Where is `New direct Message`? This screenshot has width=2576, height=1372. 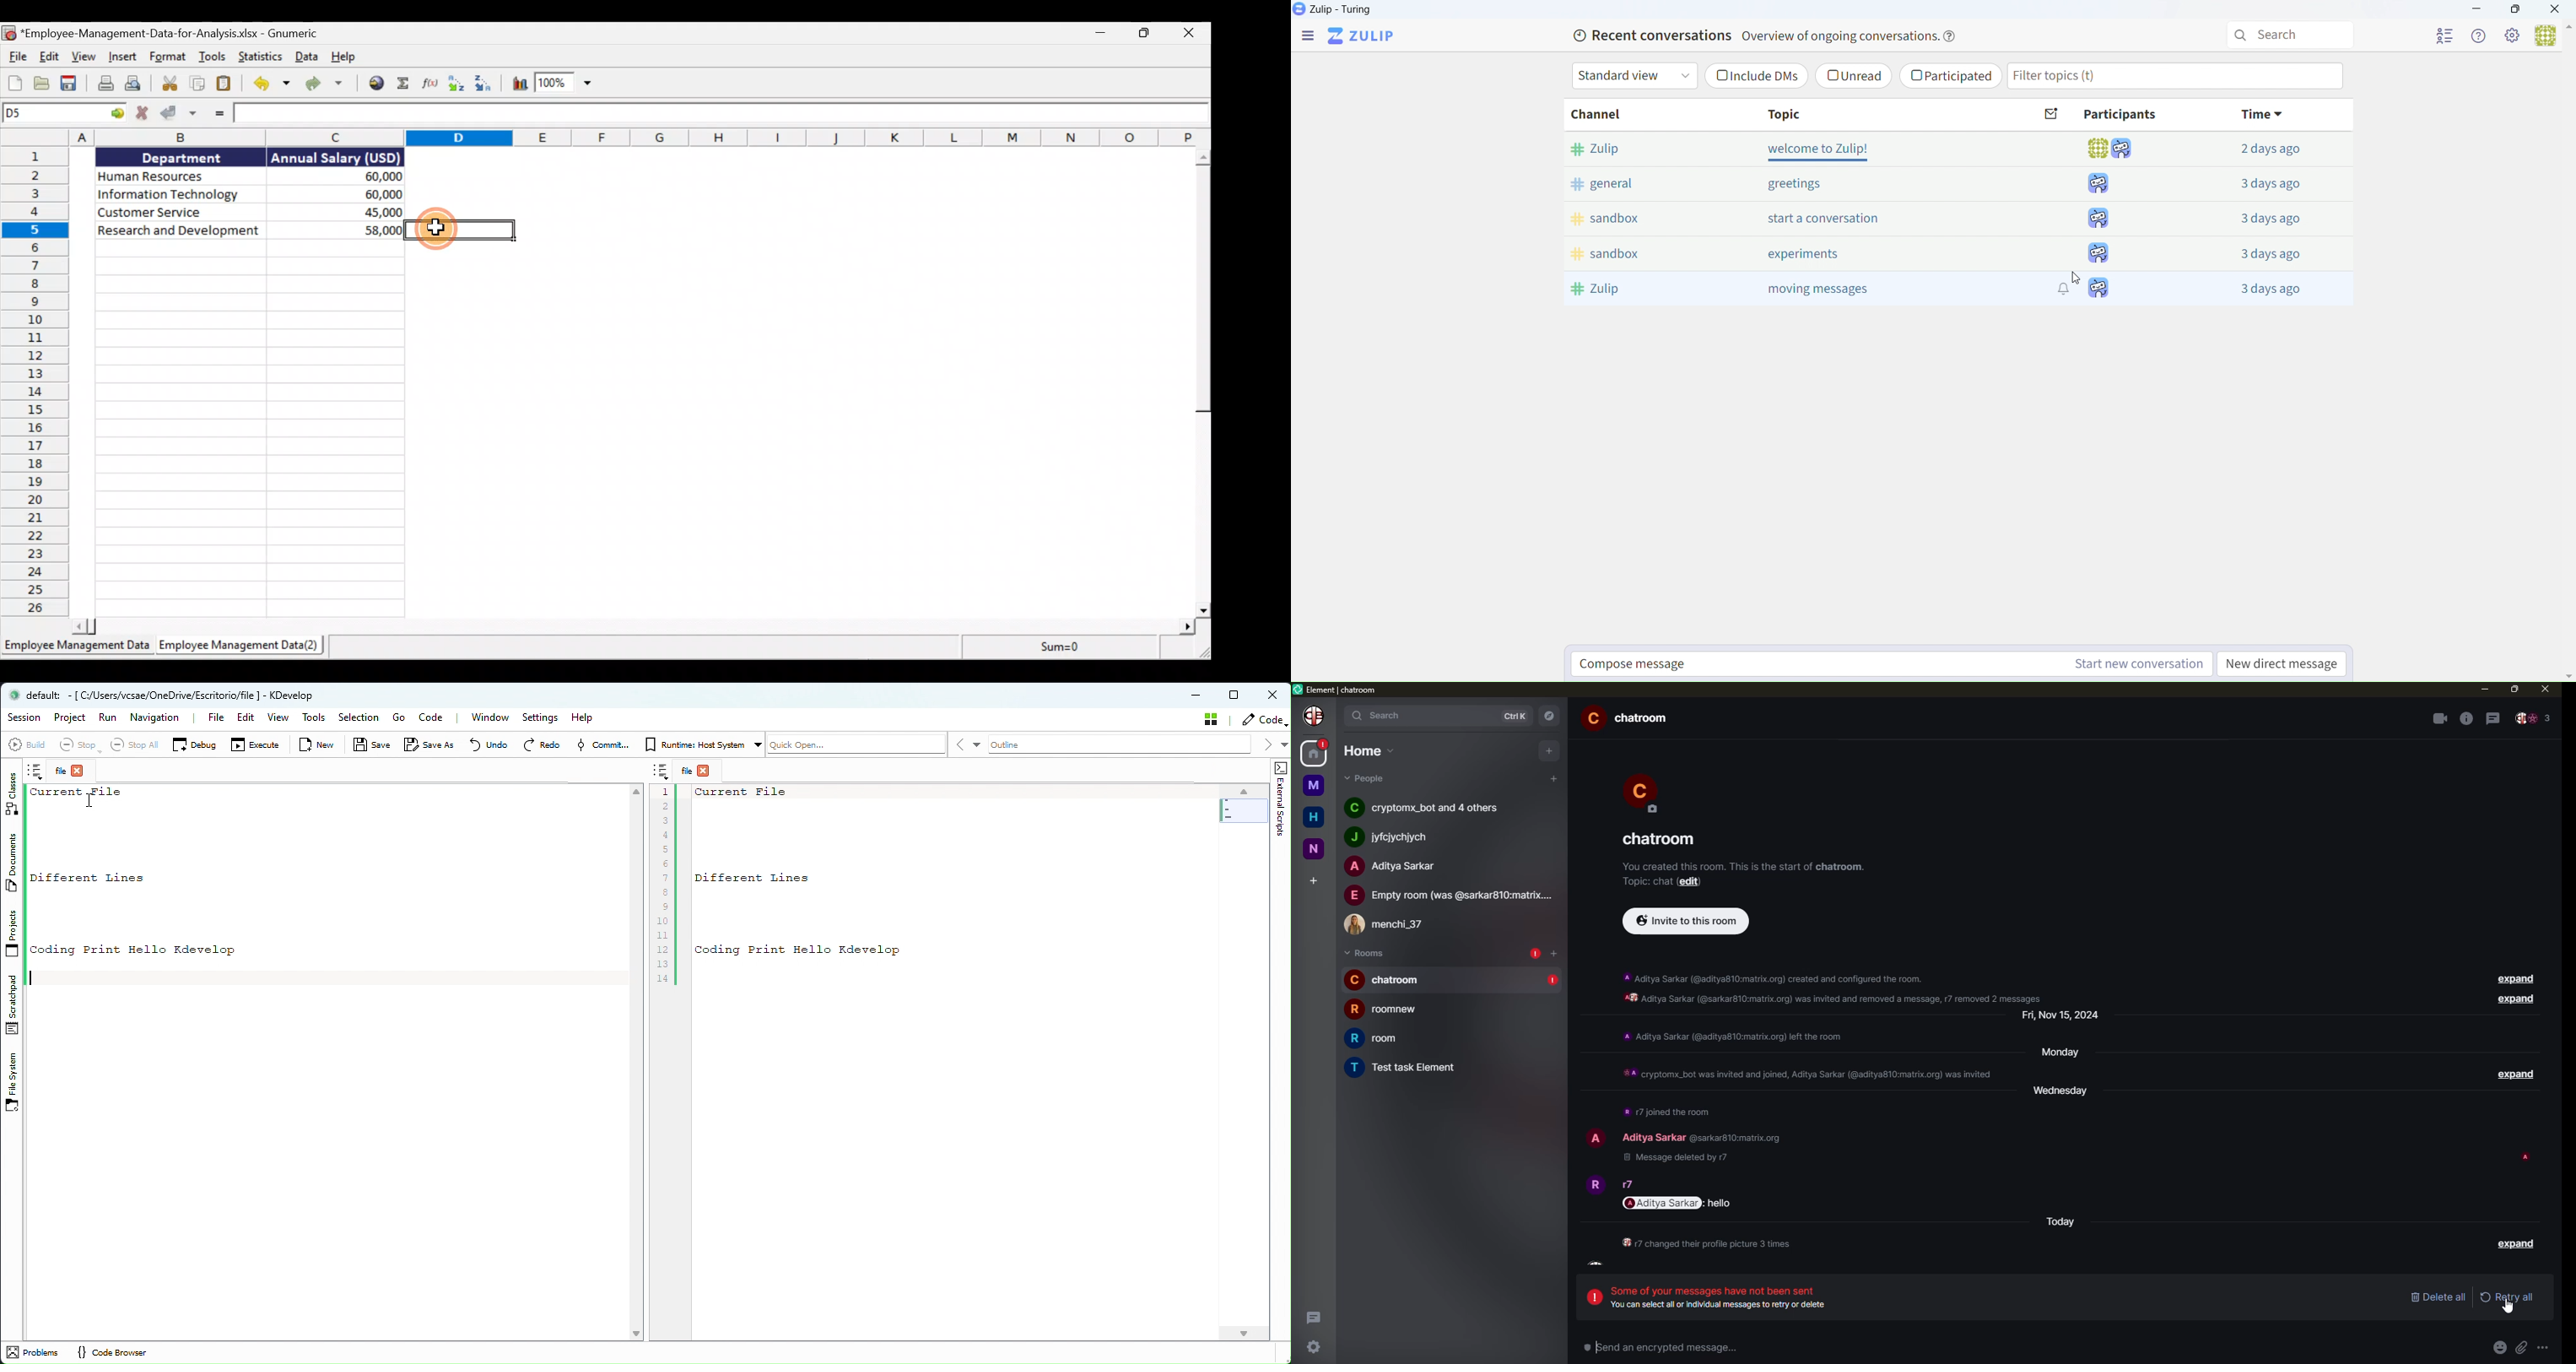 New direct Message is located at coordinates (2282, 665).